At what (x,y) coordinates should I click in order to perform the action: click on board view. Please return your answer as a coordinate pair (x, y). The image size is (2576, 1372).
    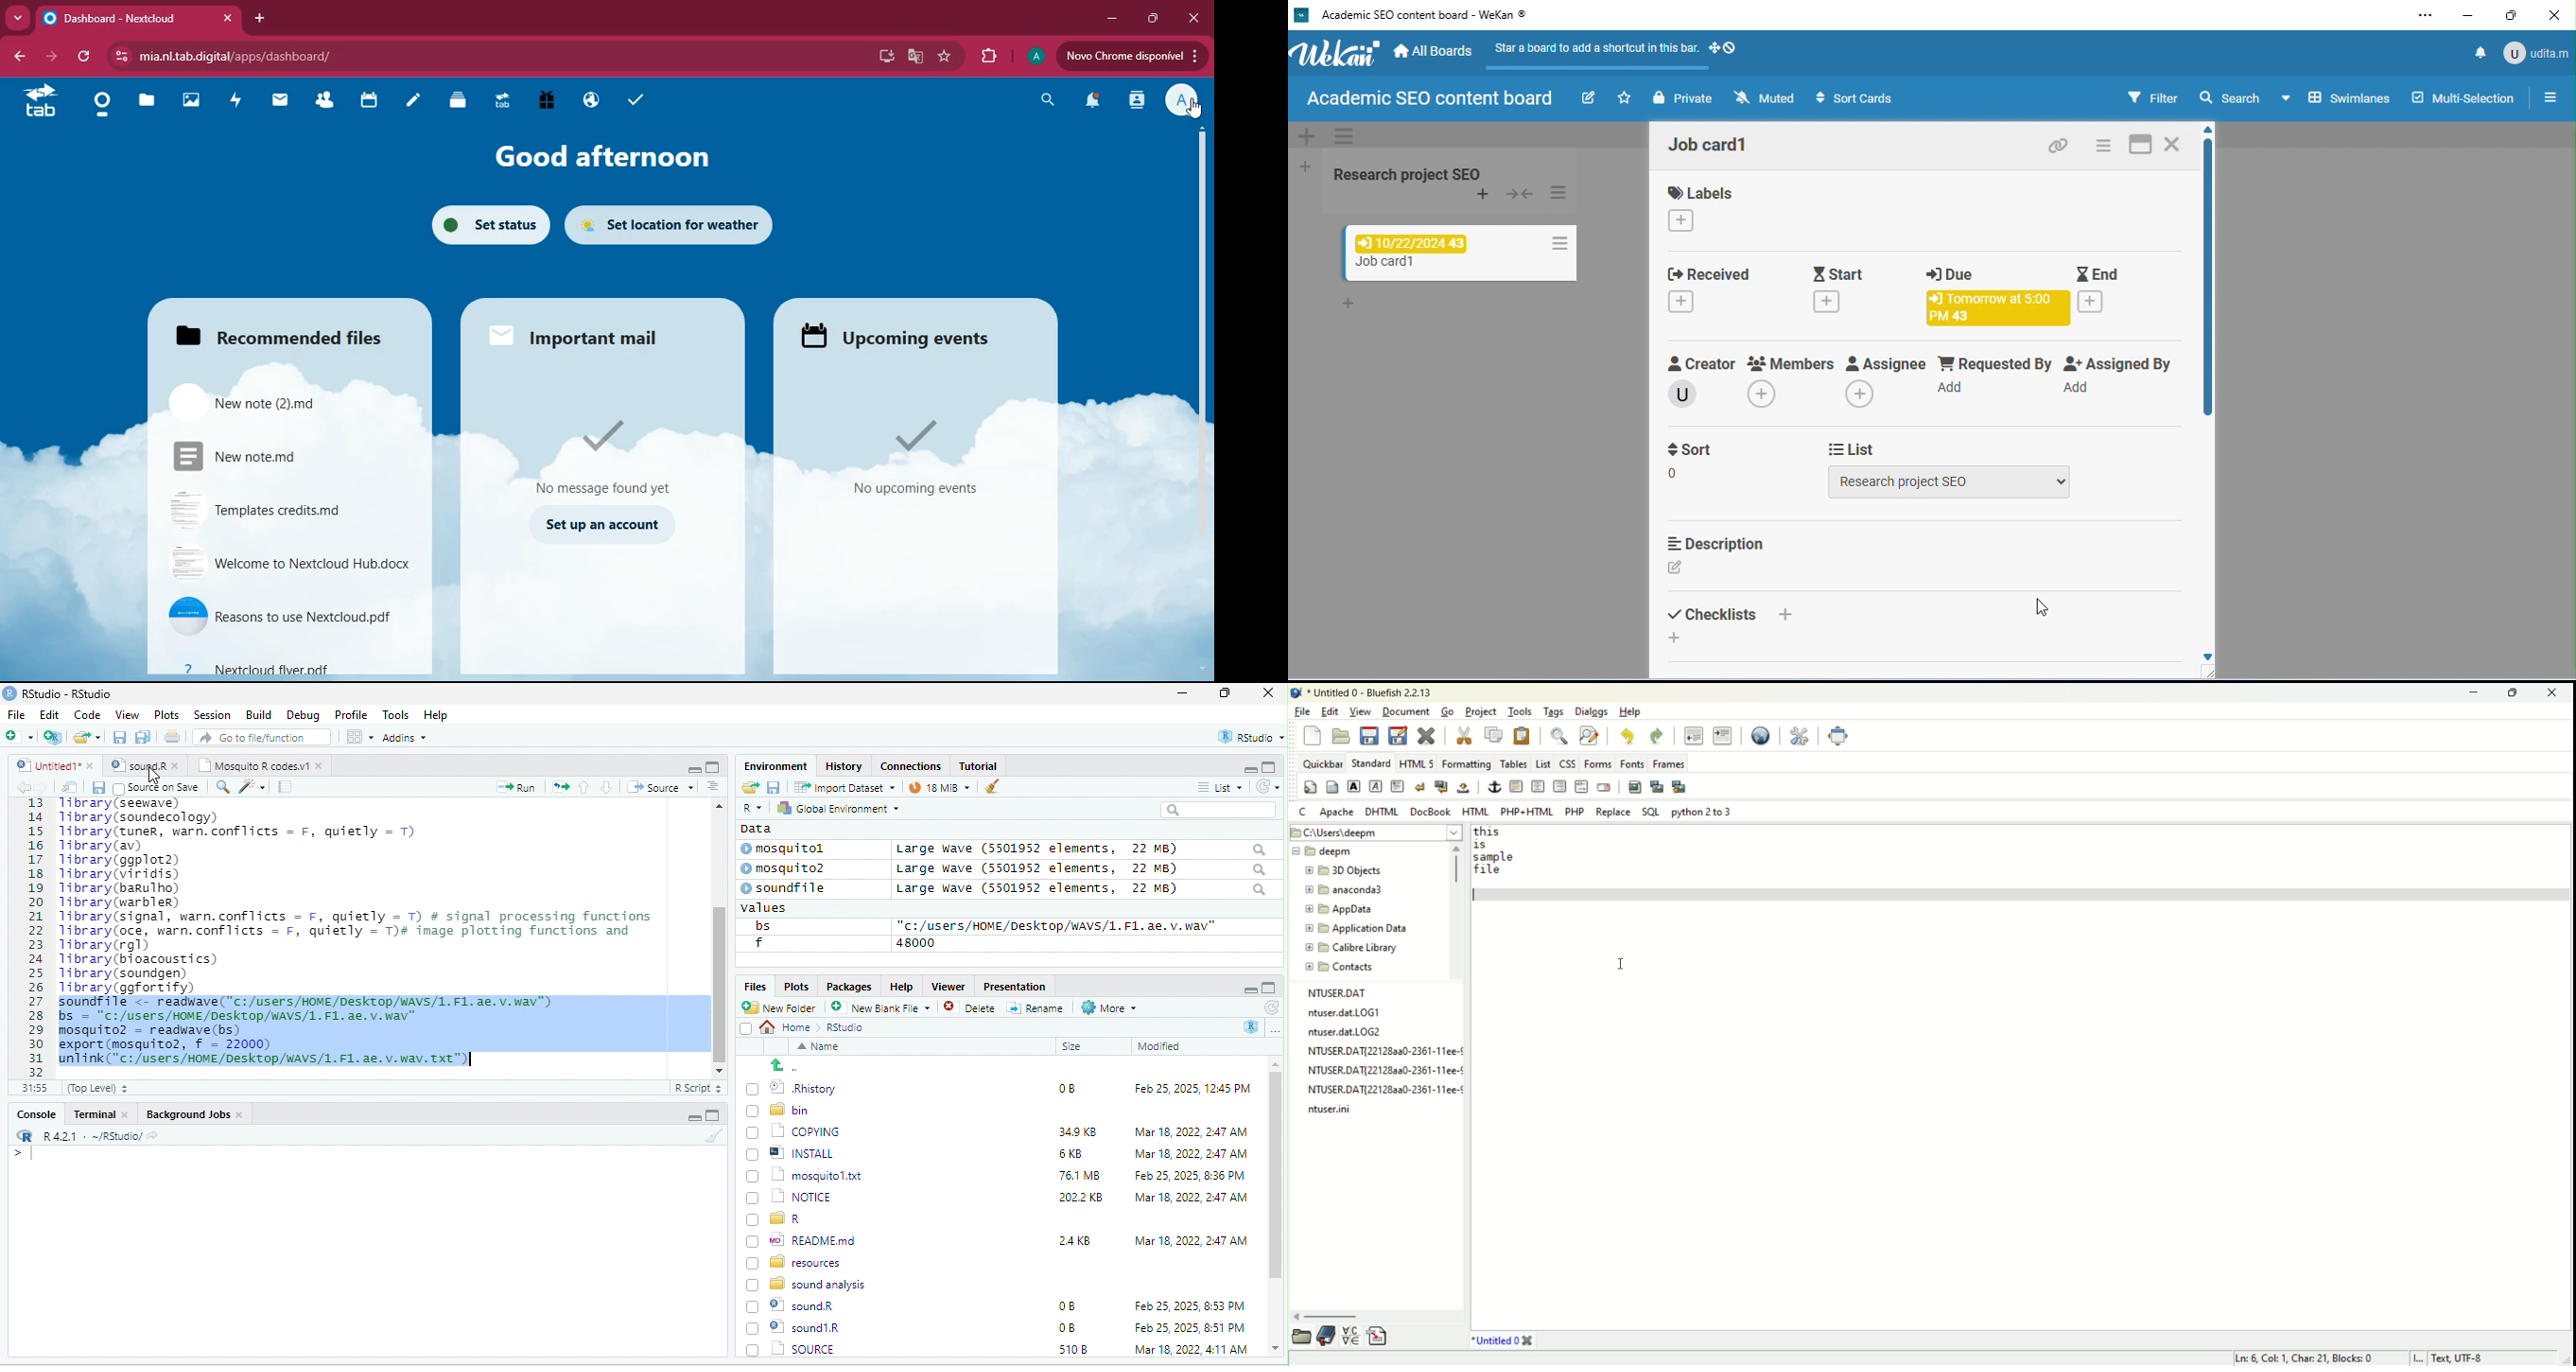
    Looking at the image, I should click on (2337, 97).